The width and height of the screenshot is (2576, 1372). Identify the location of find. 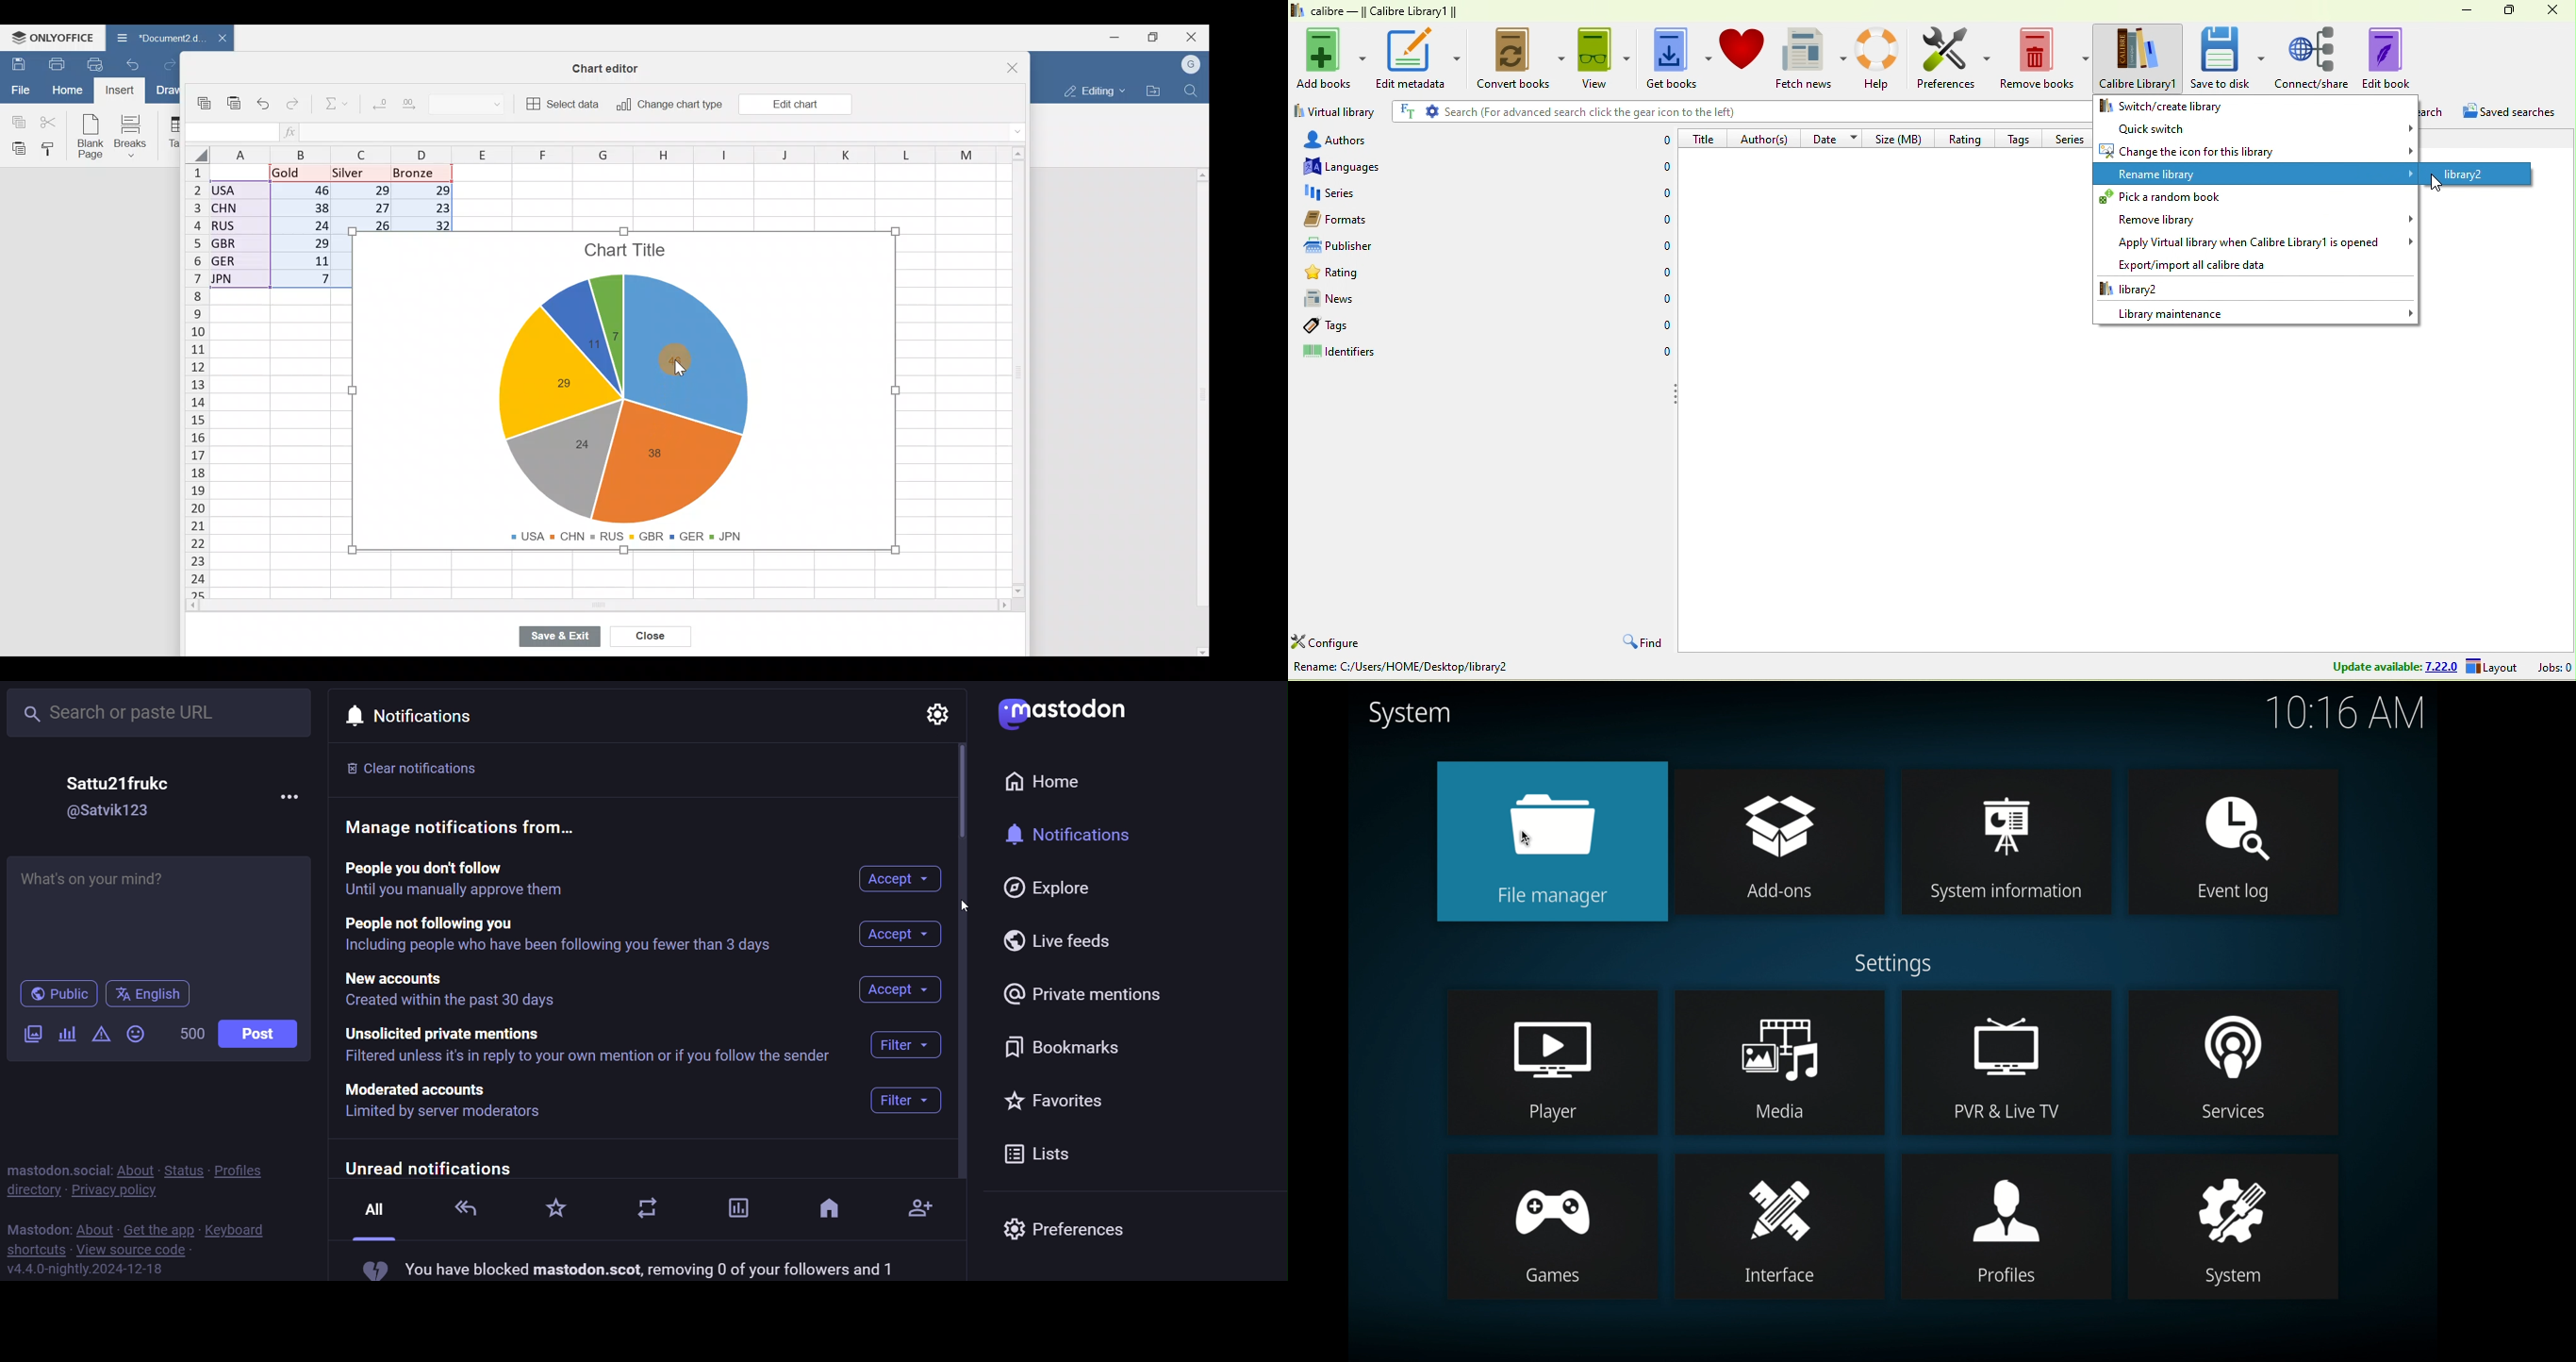
(1640, 643).